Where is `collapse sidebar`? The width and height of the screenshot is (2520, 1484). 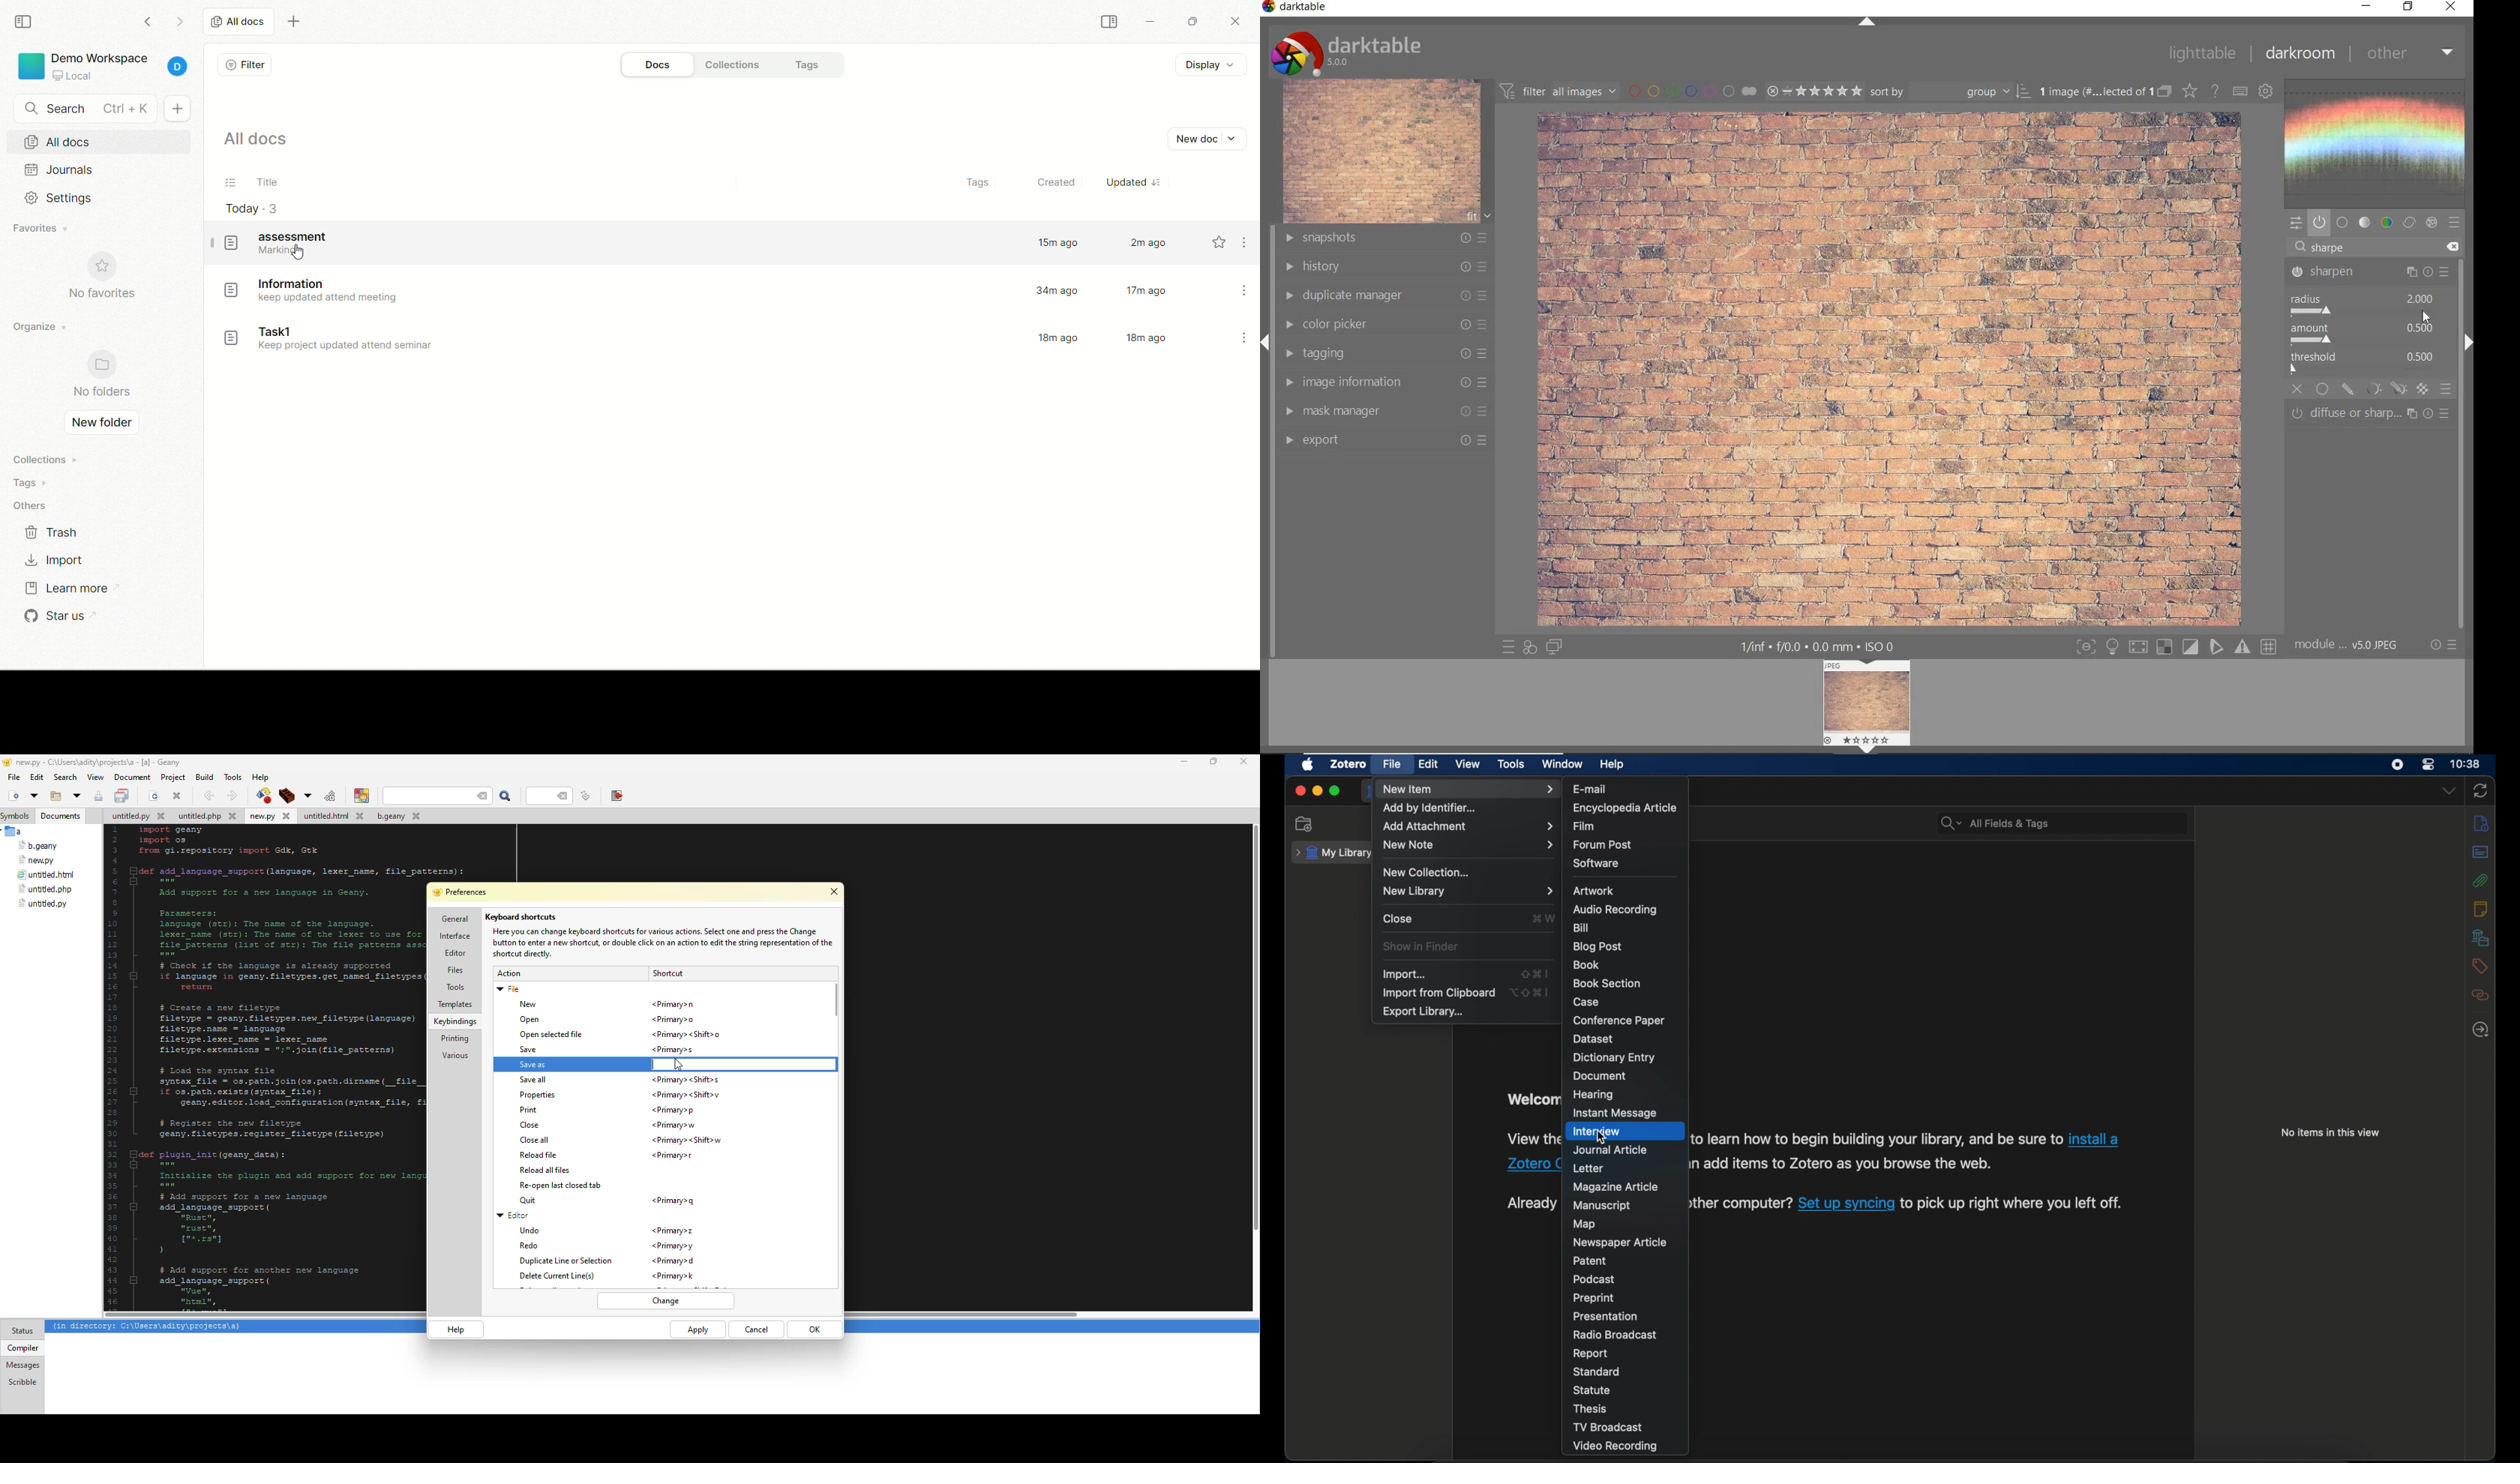
collapse sidebar is located at coordinates (26, 22).